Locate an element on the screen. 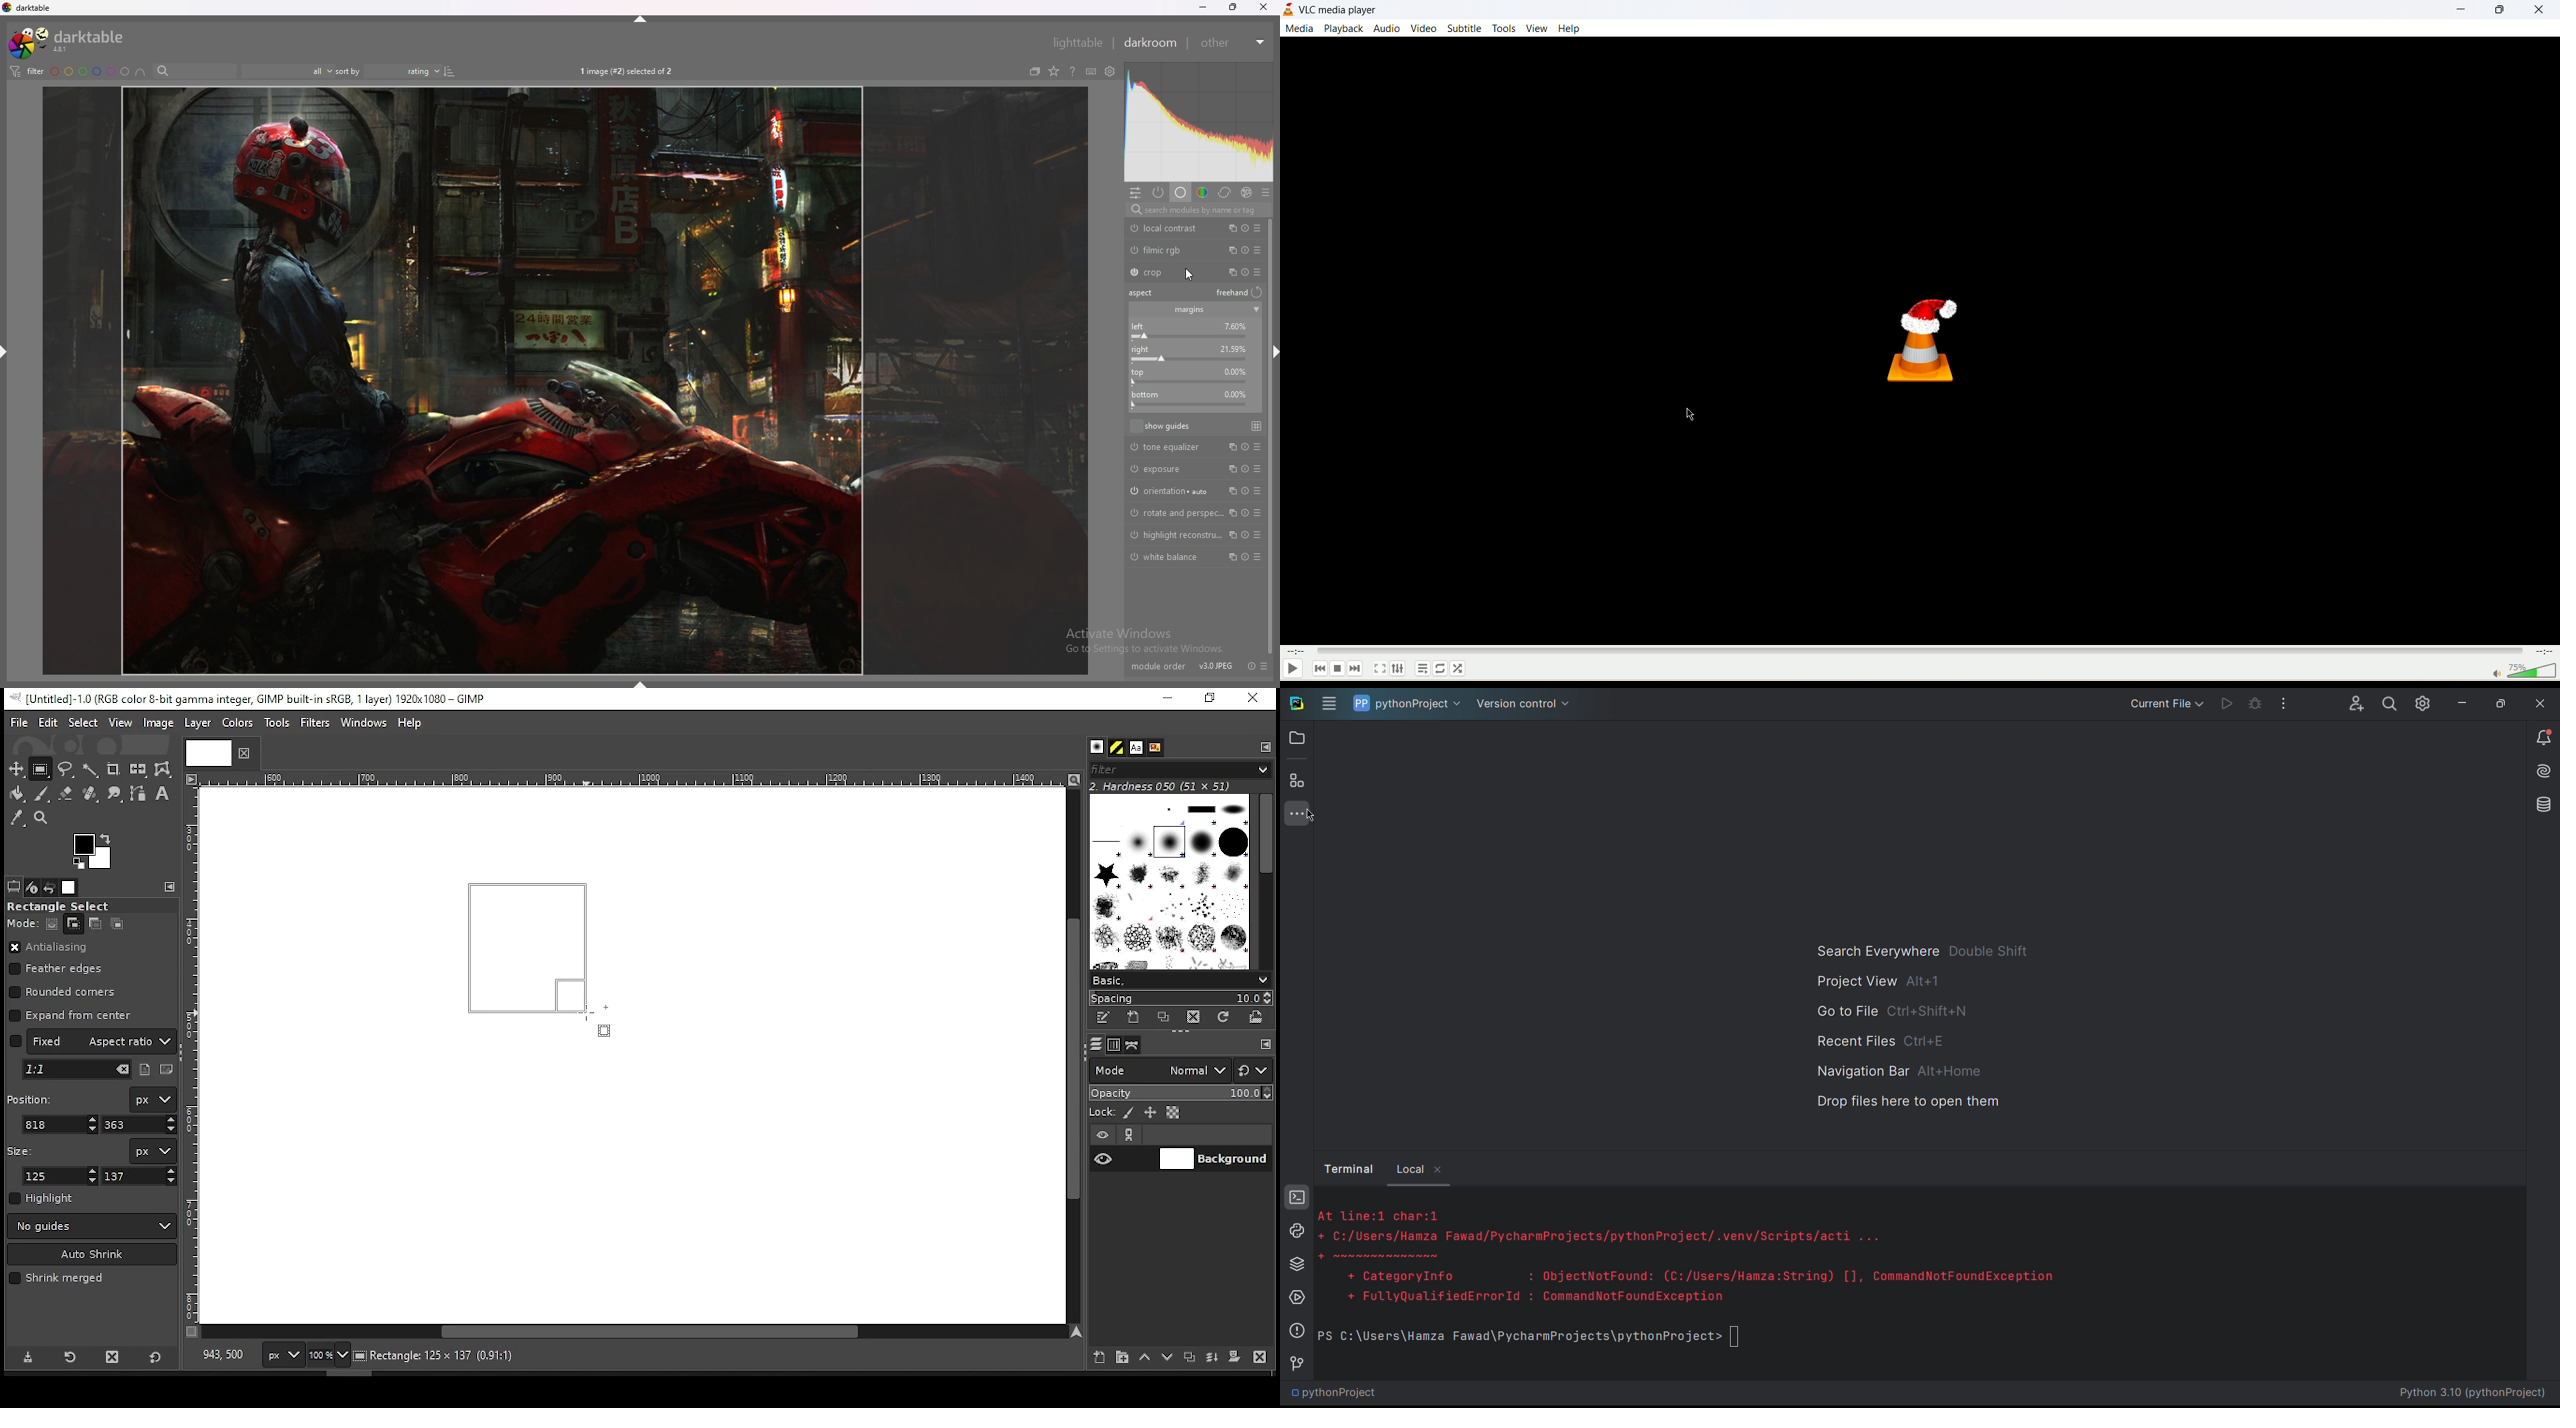 The width and height of the screenshot is (2576, 1428). mask  layer is located at coordinates (1234, 1358).